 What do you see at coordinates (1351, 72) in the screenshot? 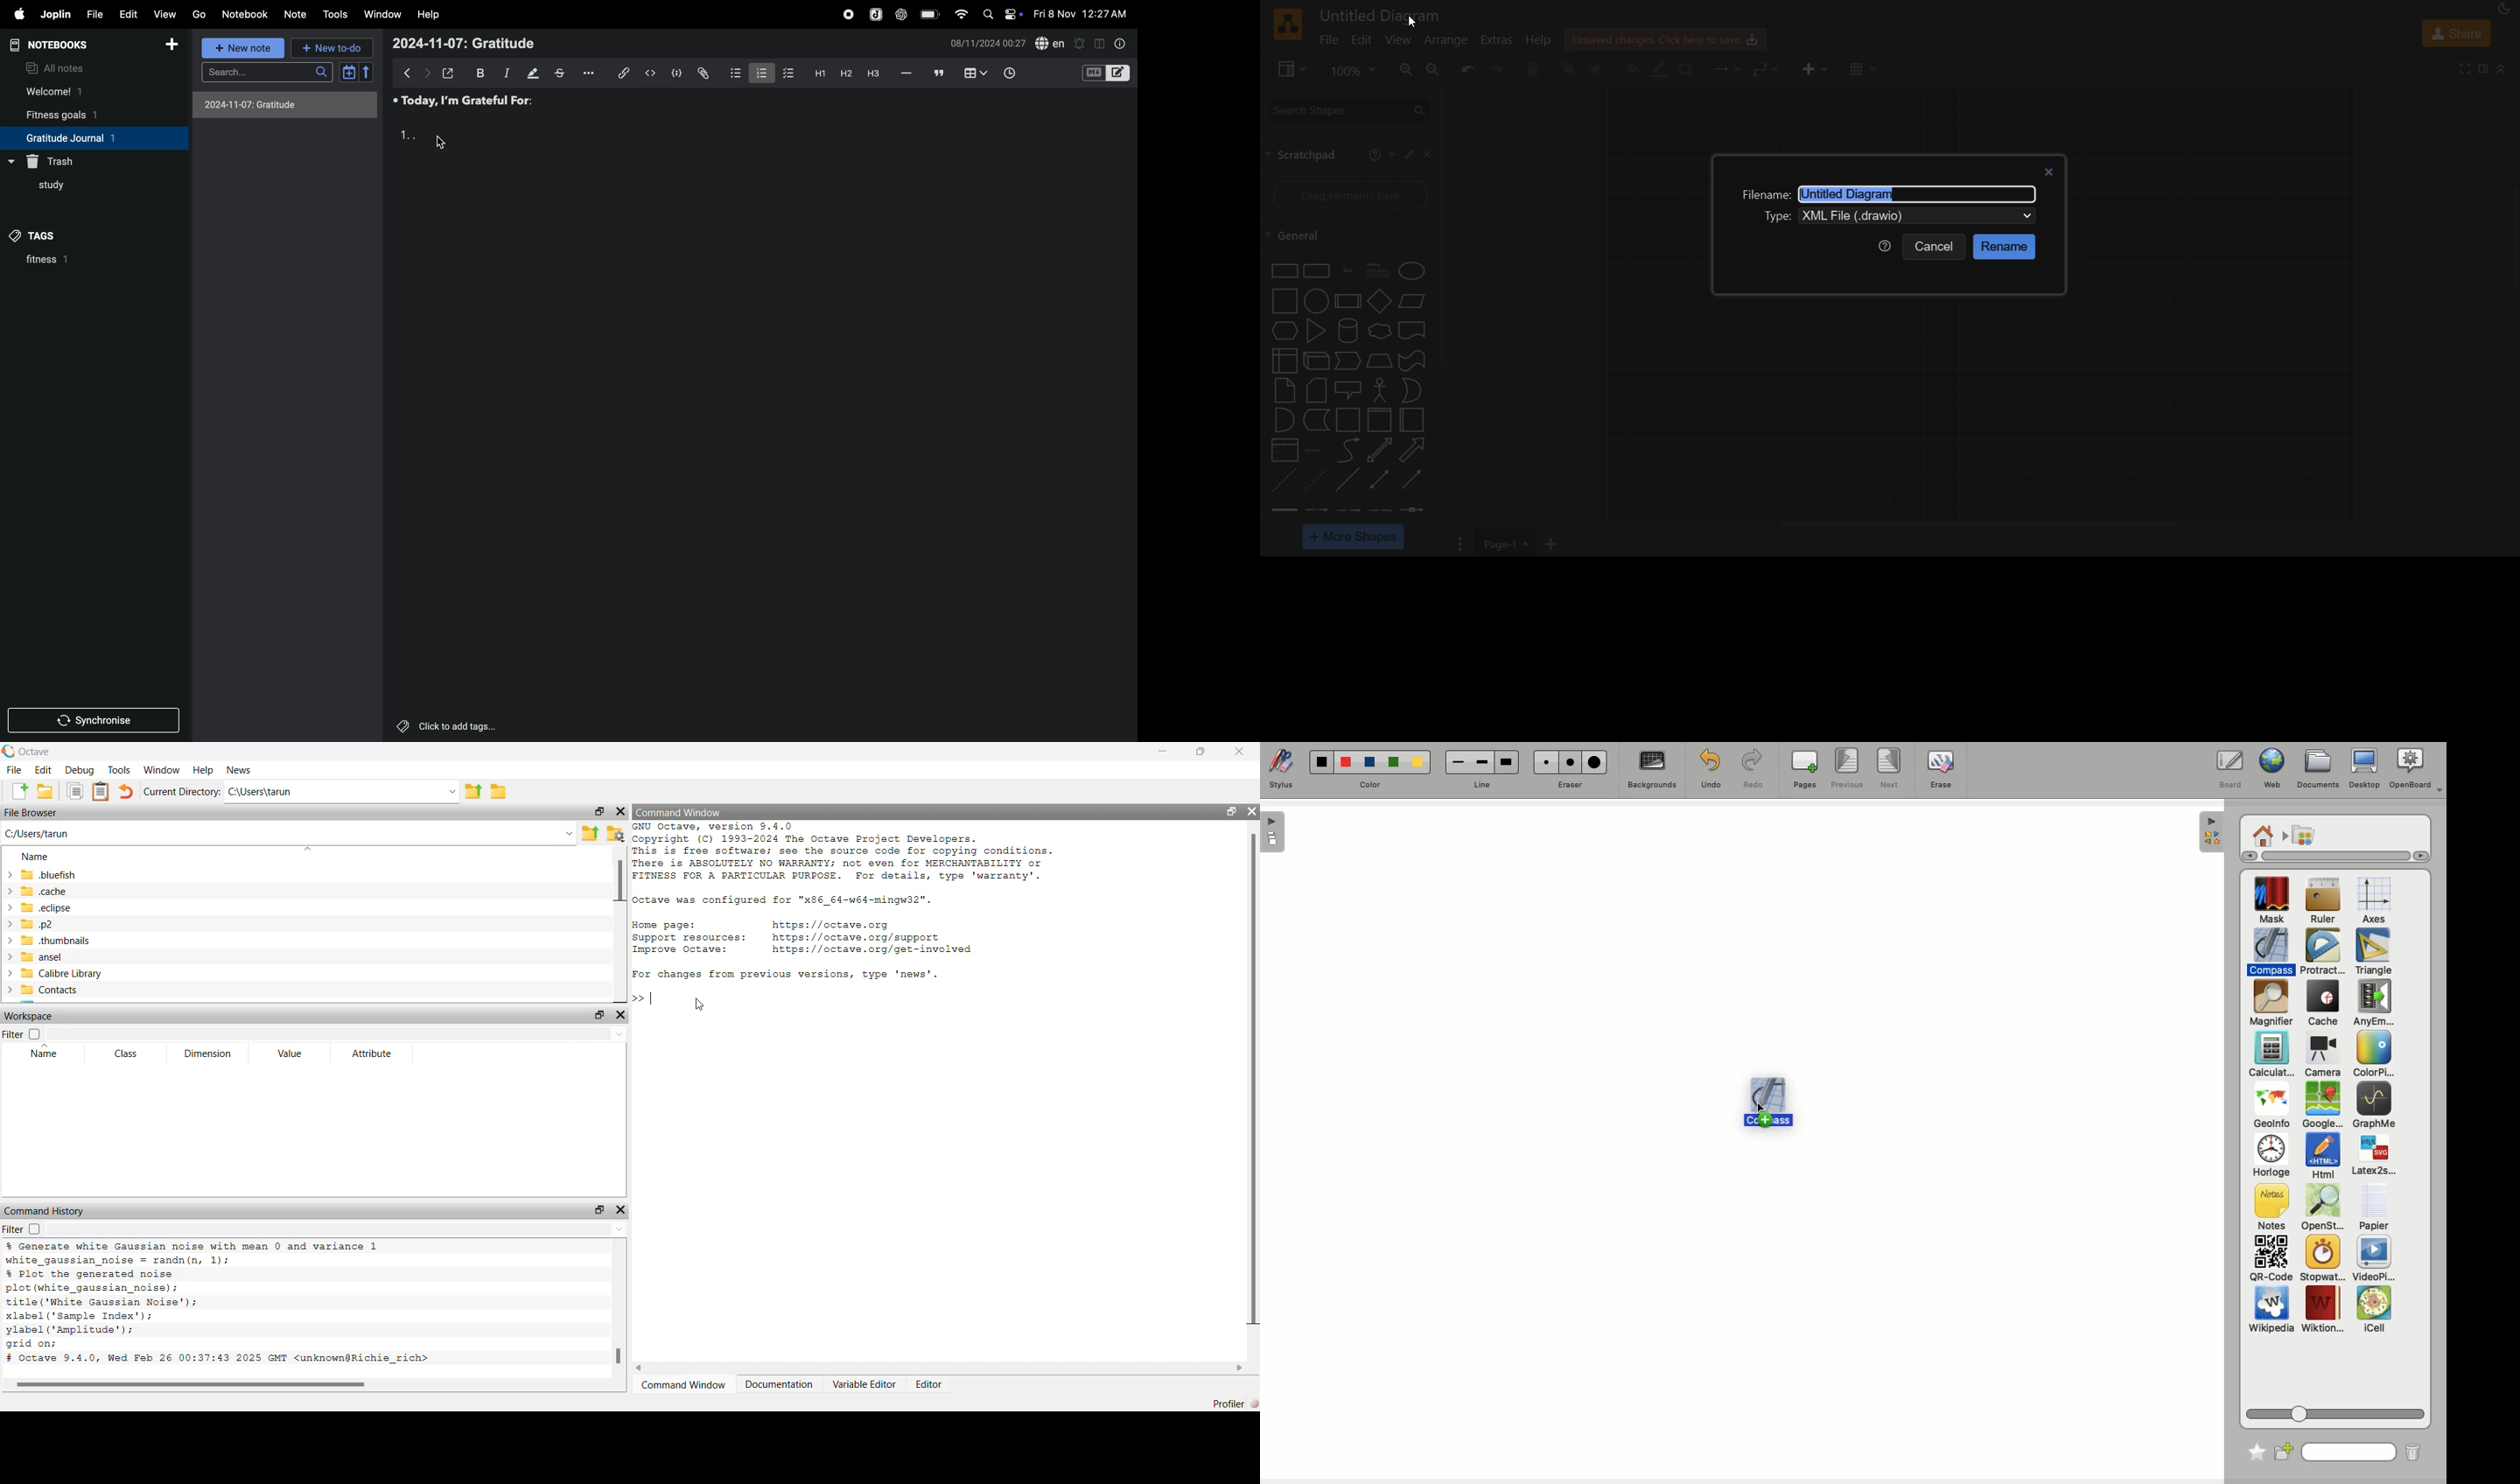
I see `zoom` at bounding box center [1351, 72].